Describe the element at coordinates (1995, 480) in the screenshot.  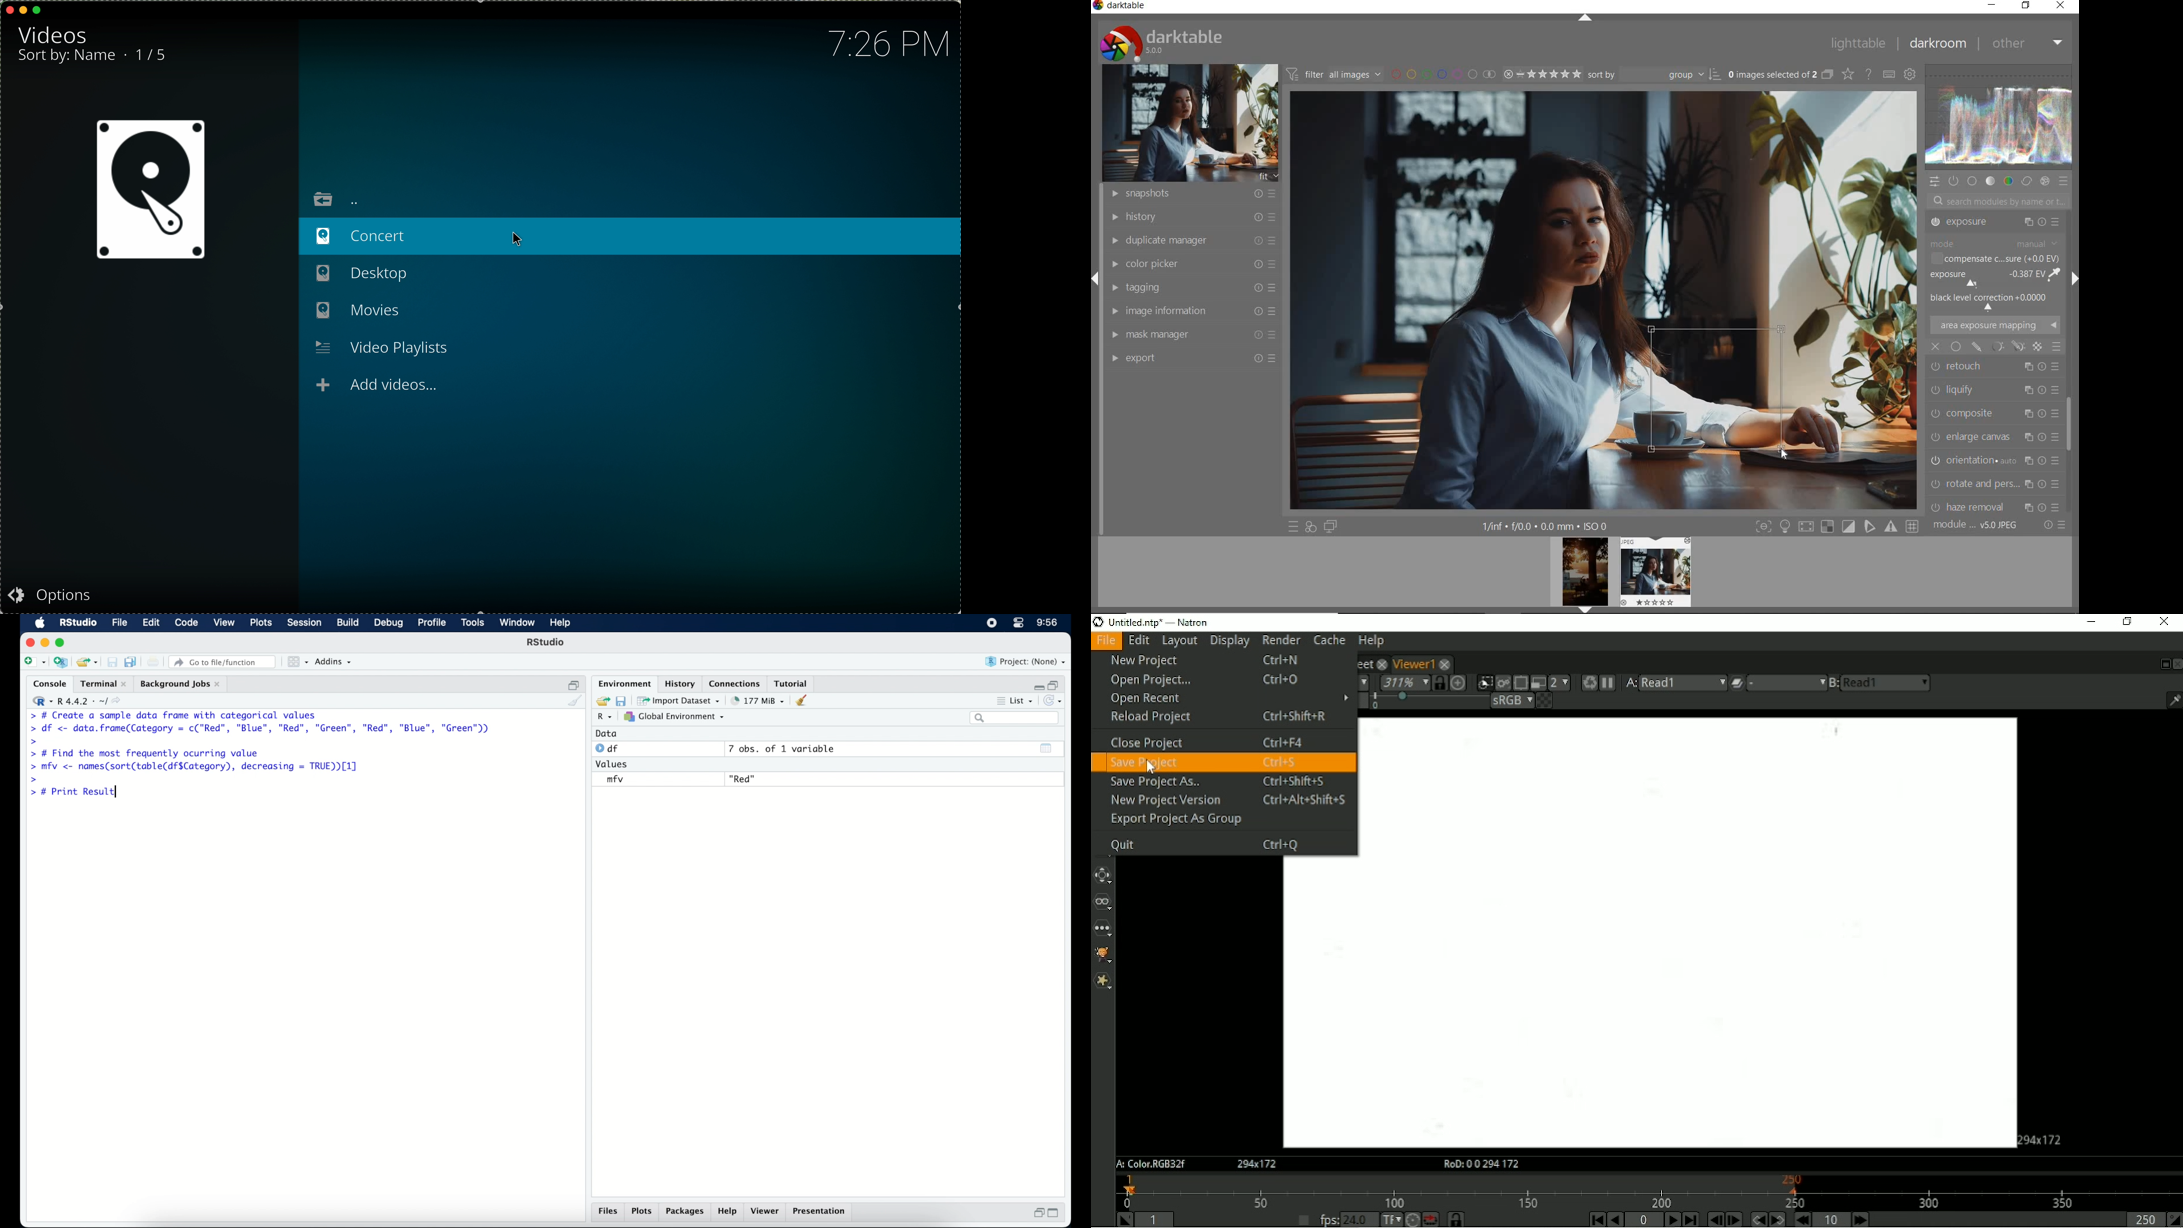
I see `LENS CORRECTION` at that location.